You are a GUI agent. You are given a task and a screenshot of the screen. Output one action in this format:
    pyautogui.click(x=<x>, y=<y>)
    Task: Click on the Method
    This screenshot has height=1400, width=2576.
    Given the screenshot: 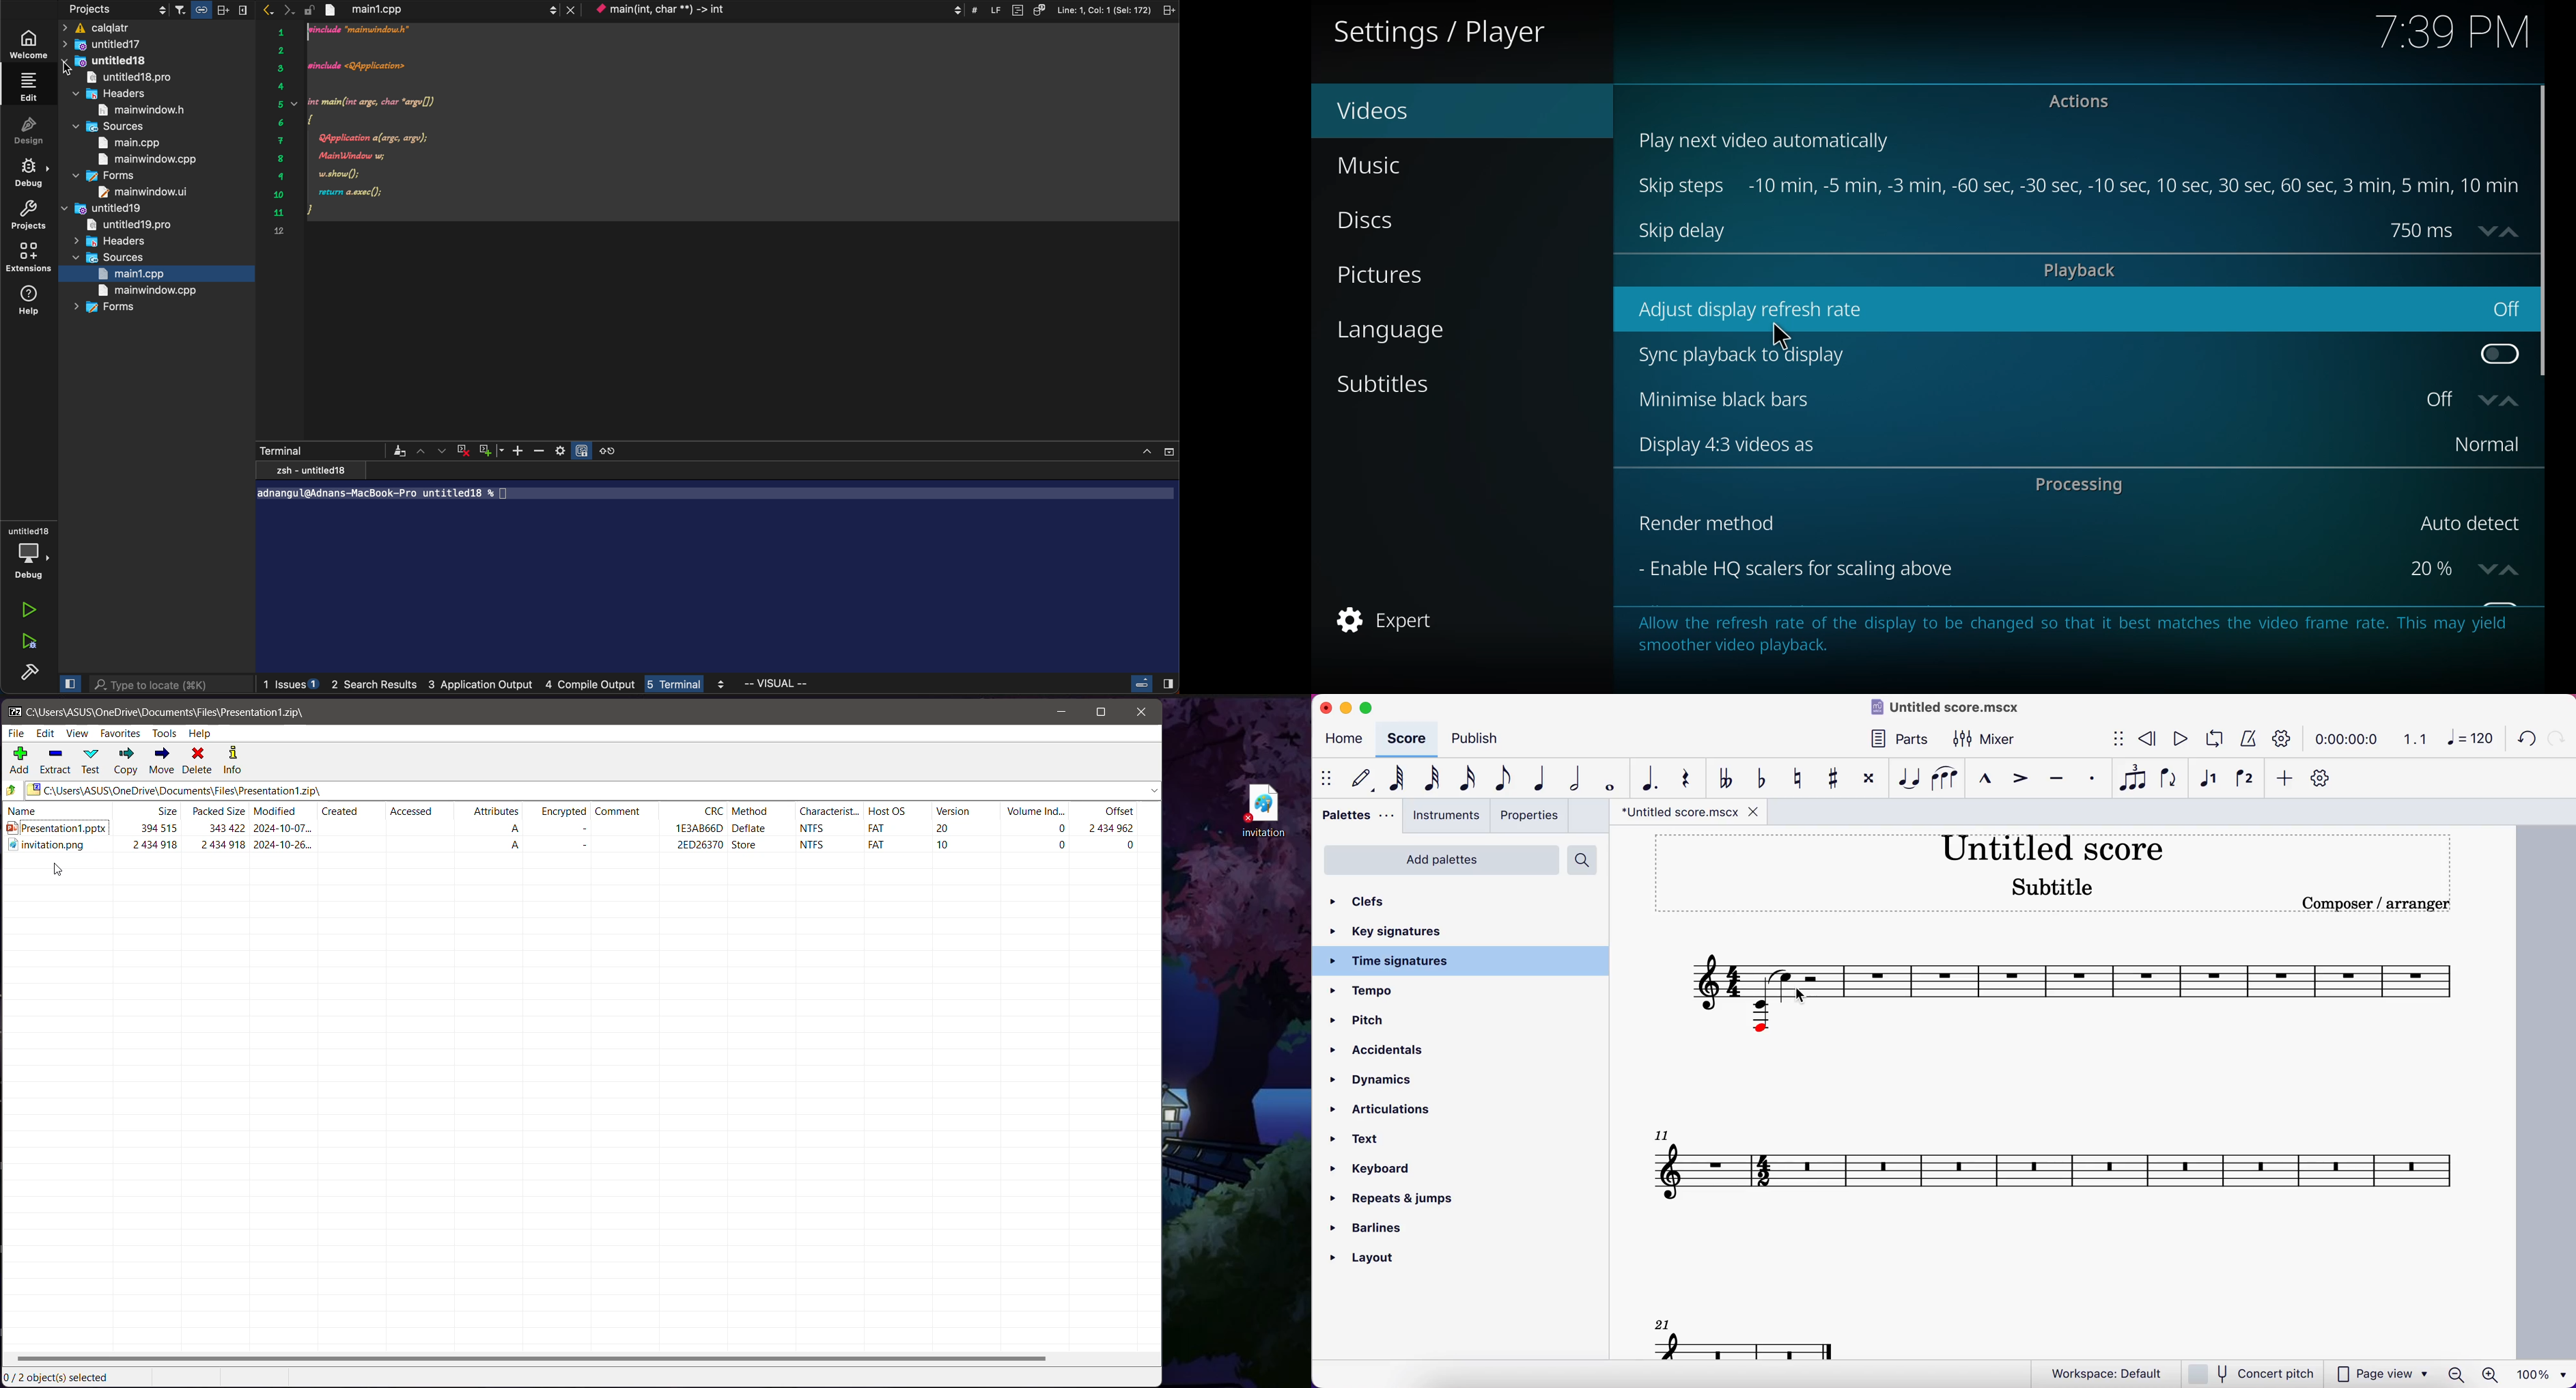 What is the action you would take?
    pyautogui.click(x=762, y=810)
    